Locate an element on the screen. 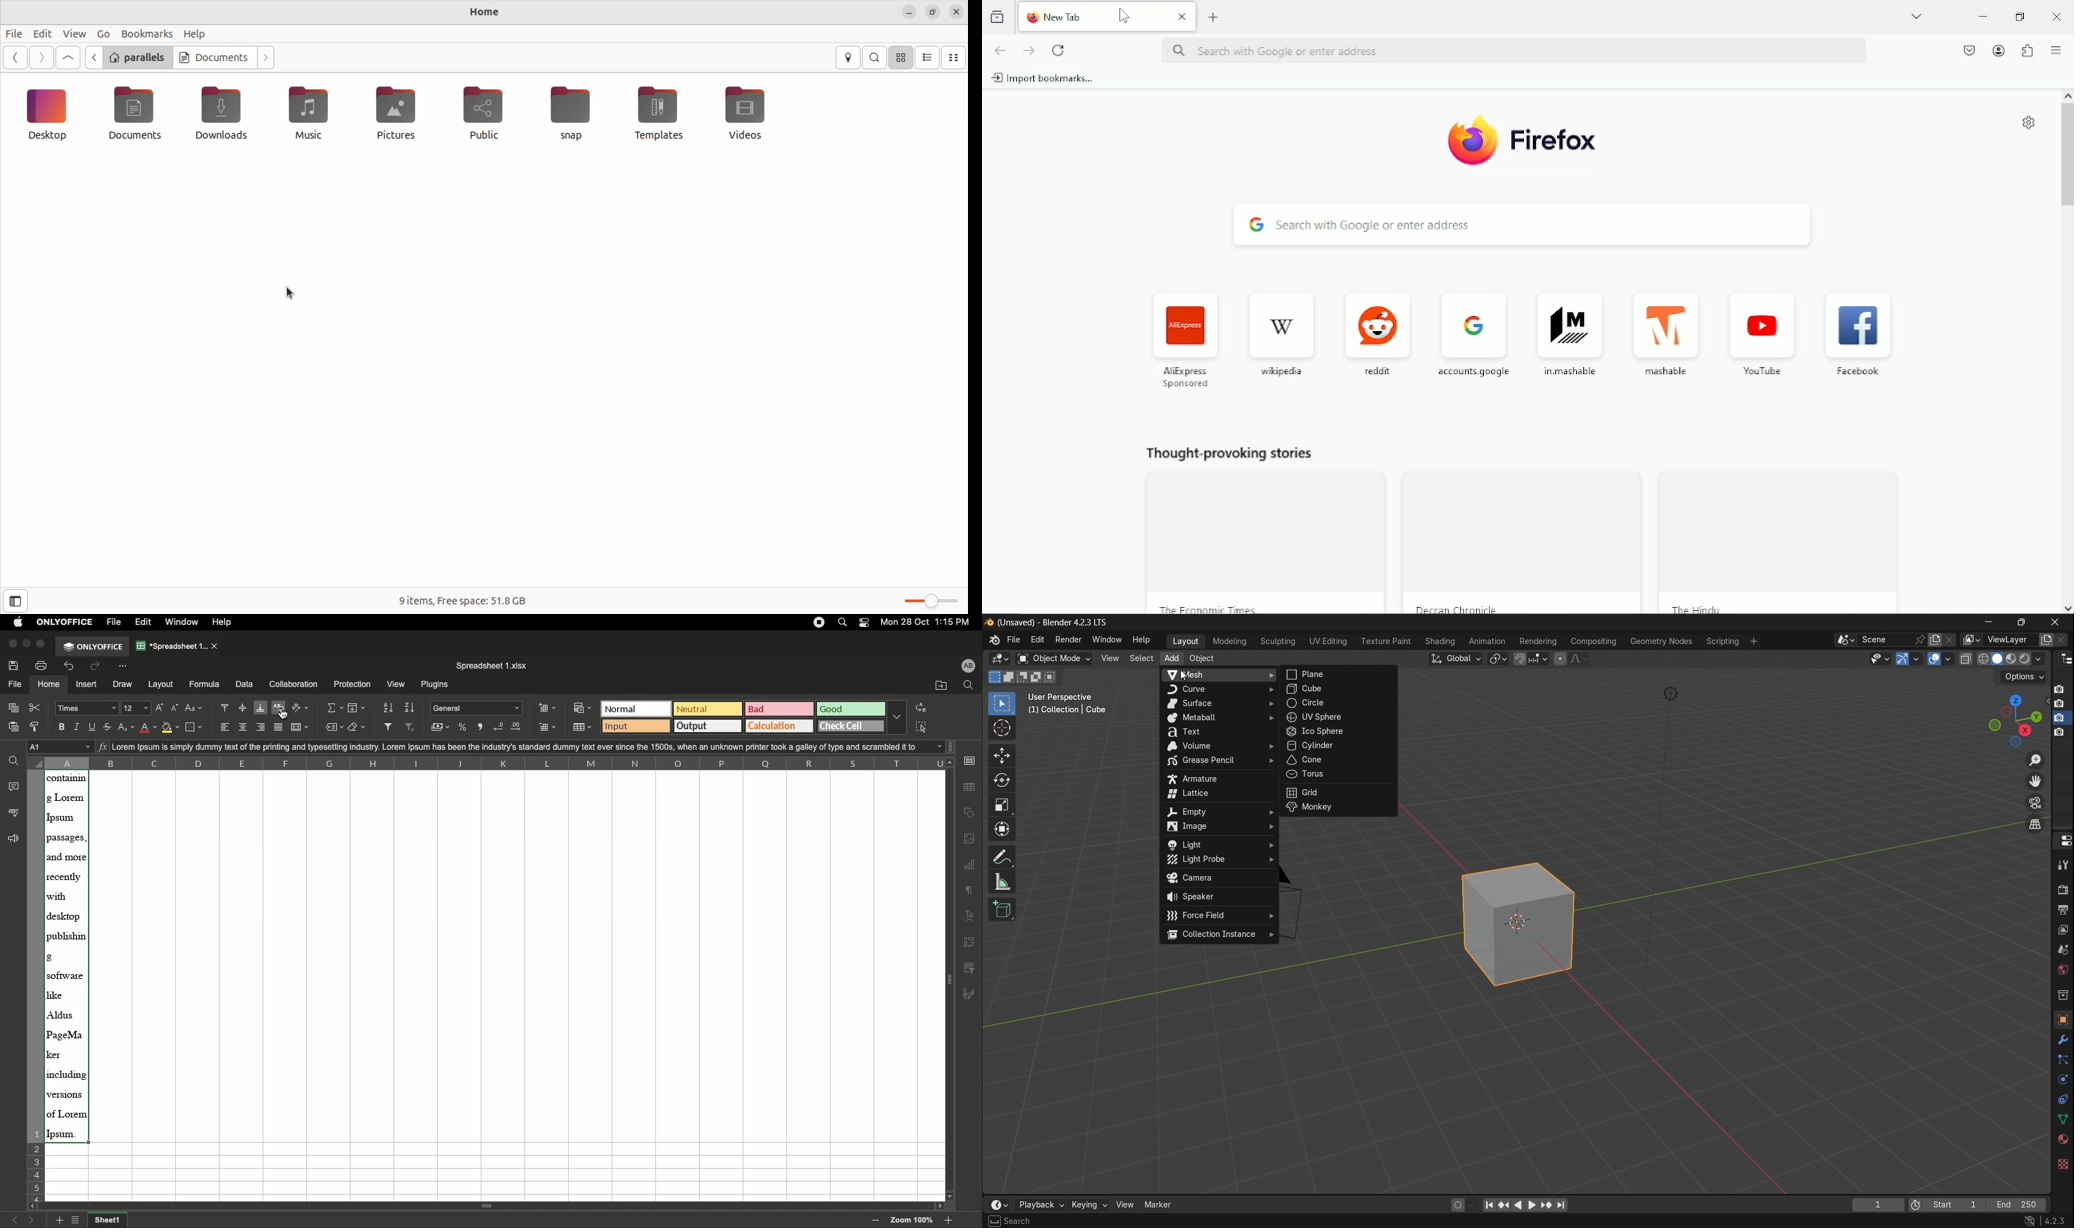  OnlyOffice is located at coordinates (65, 622).